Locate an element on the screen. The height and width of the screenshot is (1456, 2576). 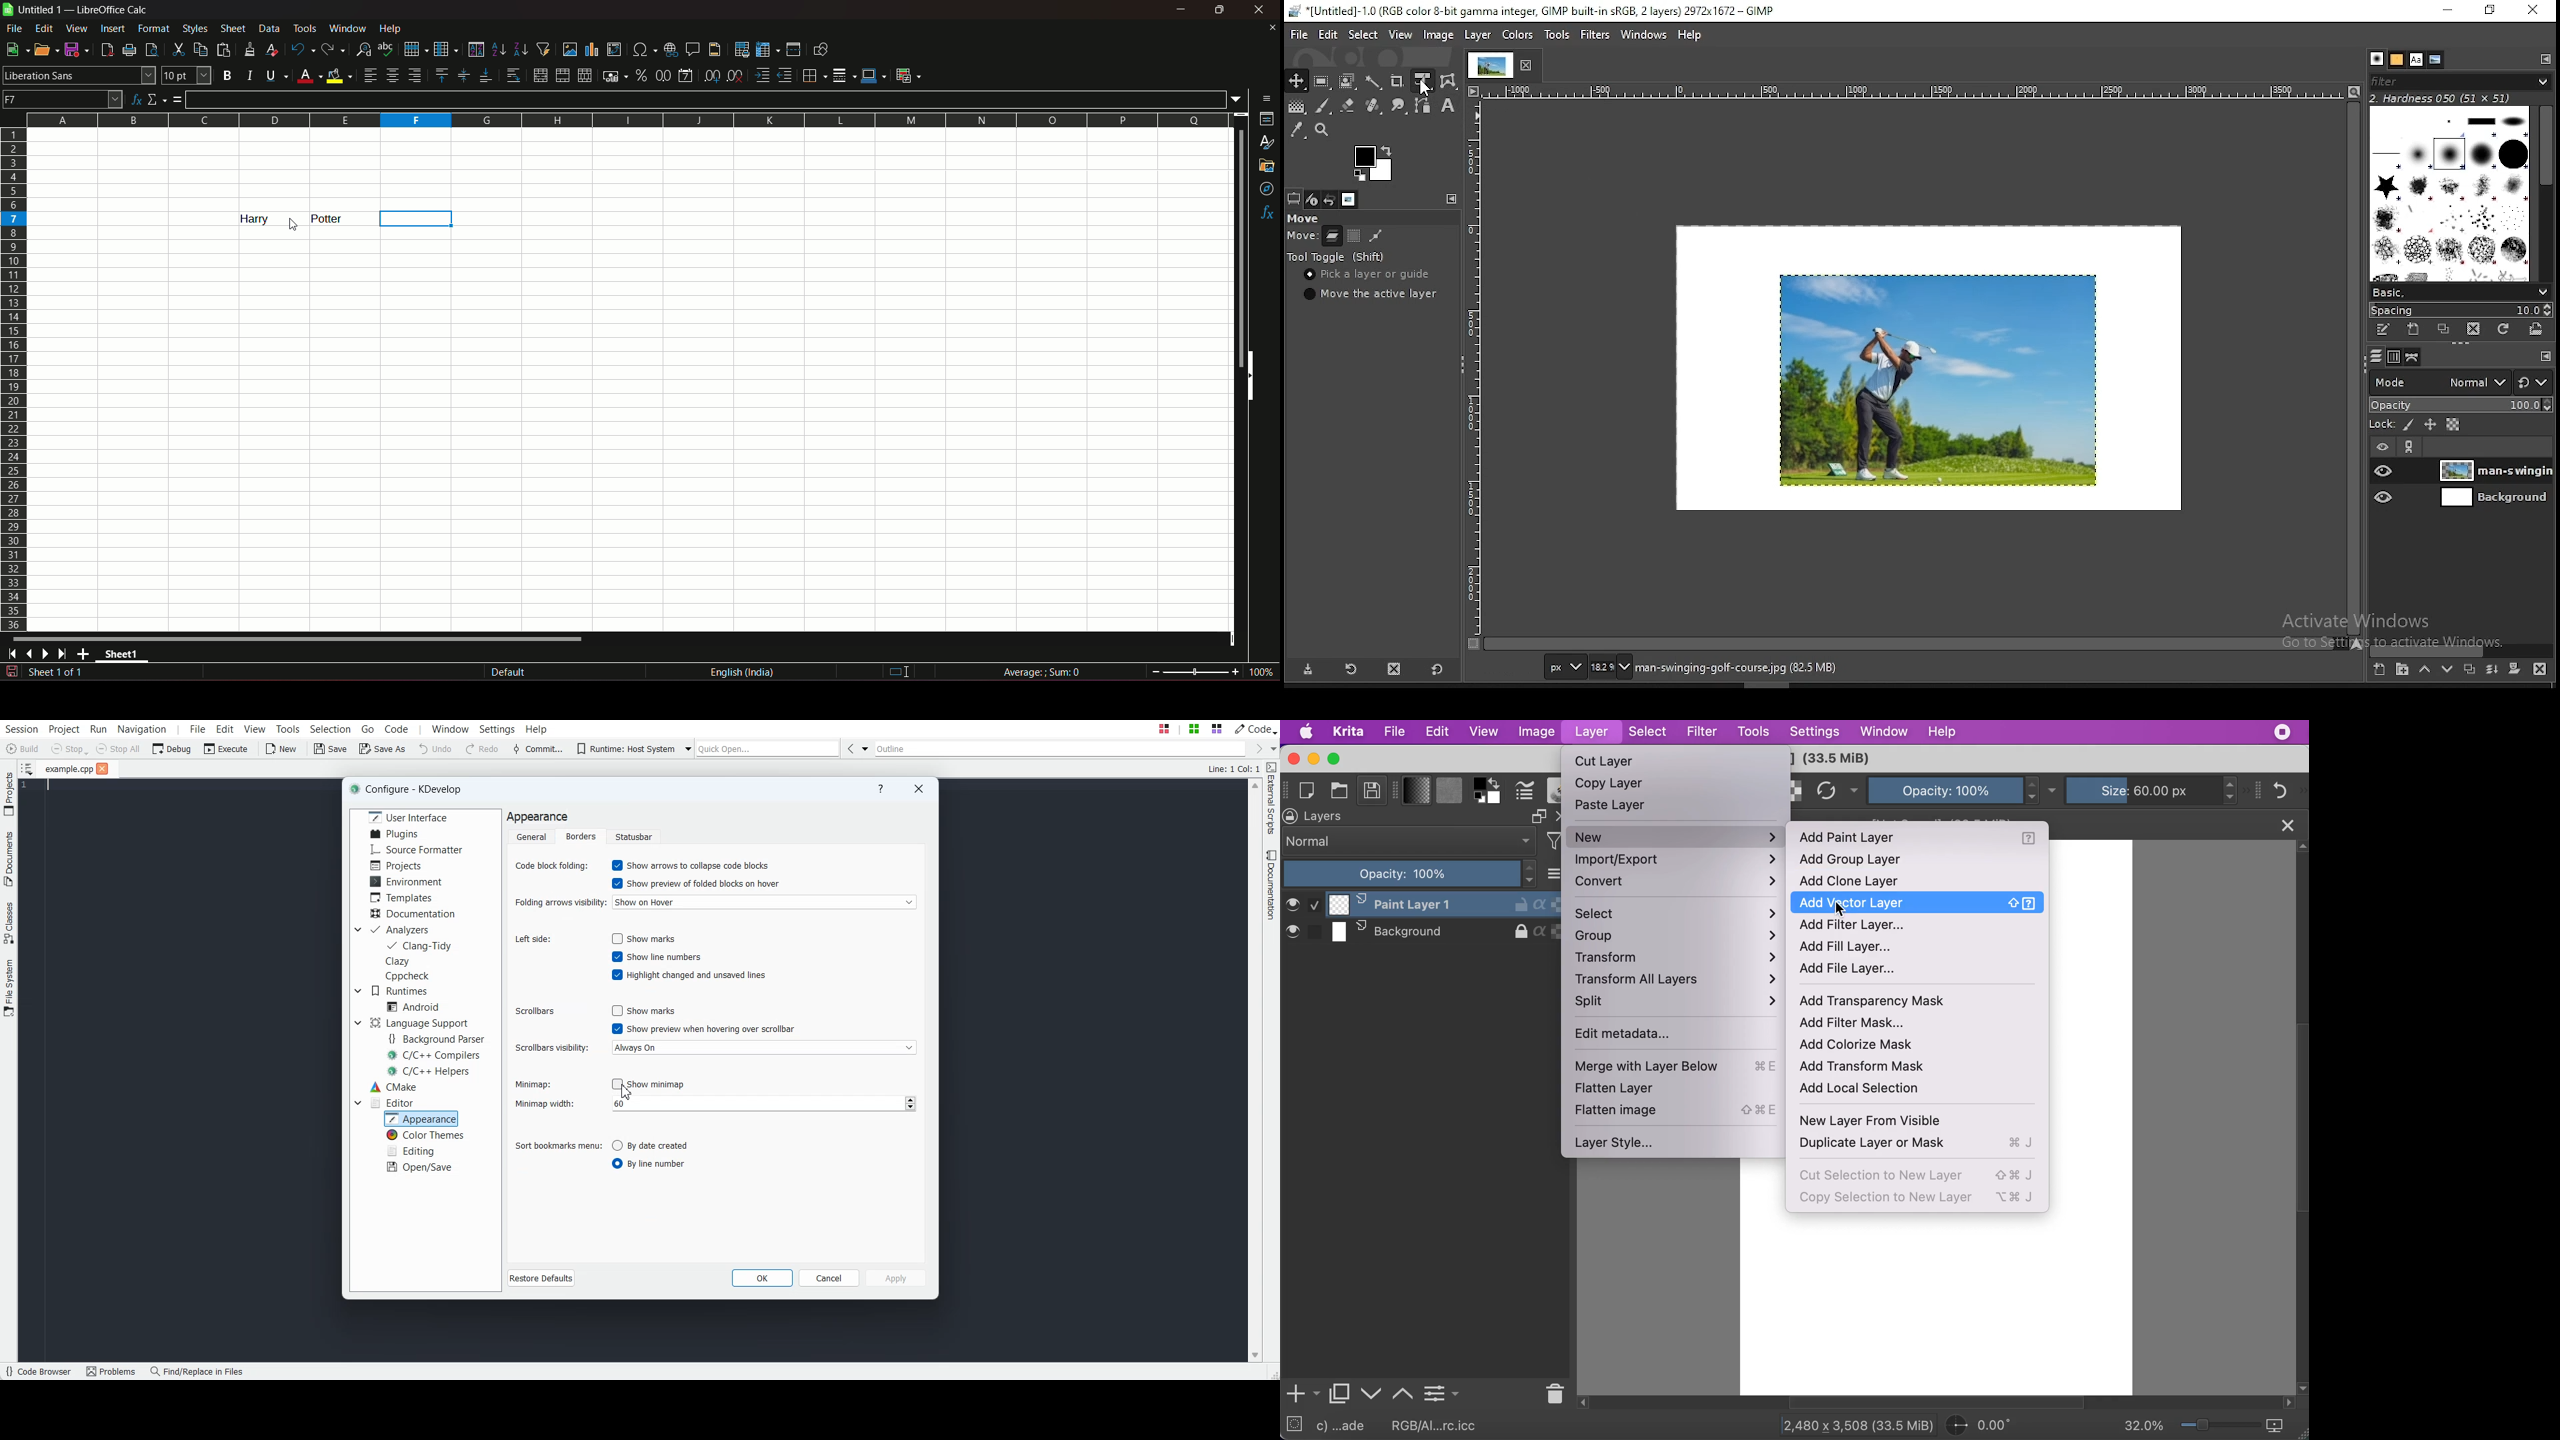
align bottom is located at coordinates (485, 75).